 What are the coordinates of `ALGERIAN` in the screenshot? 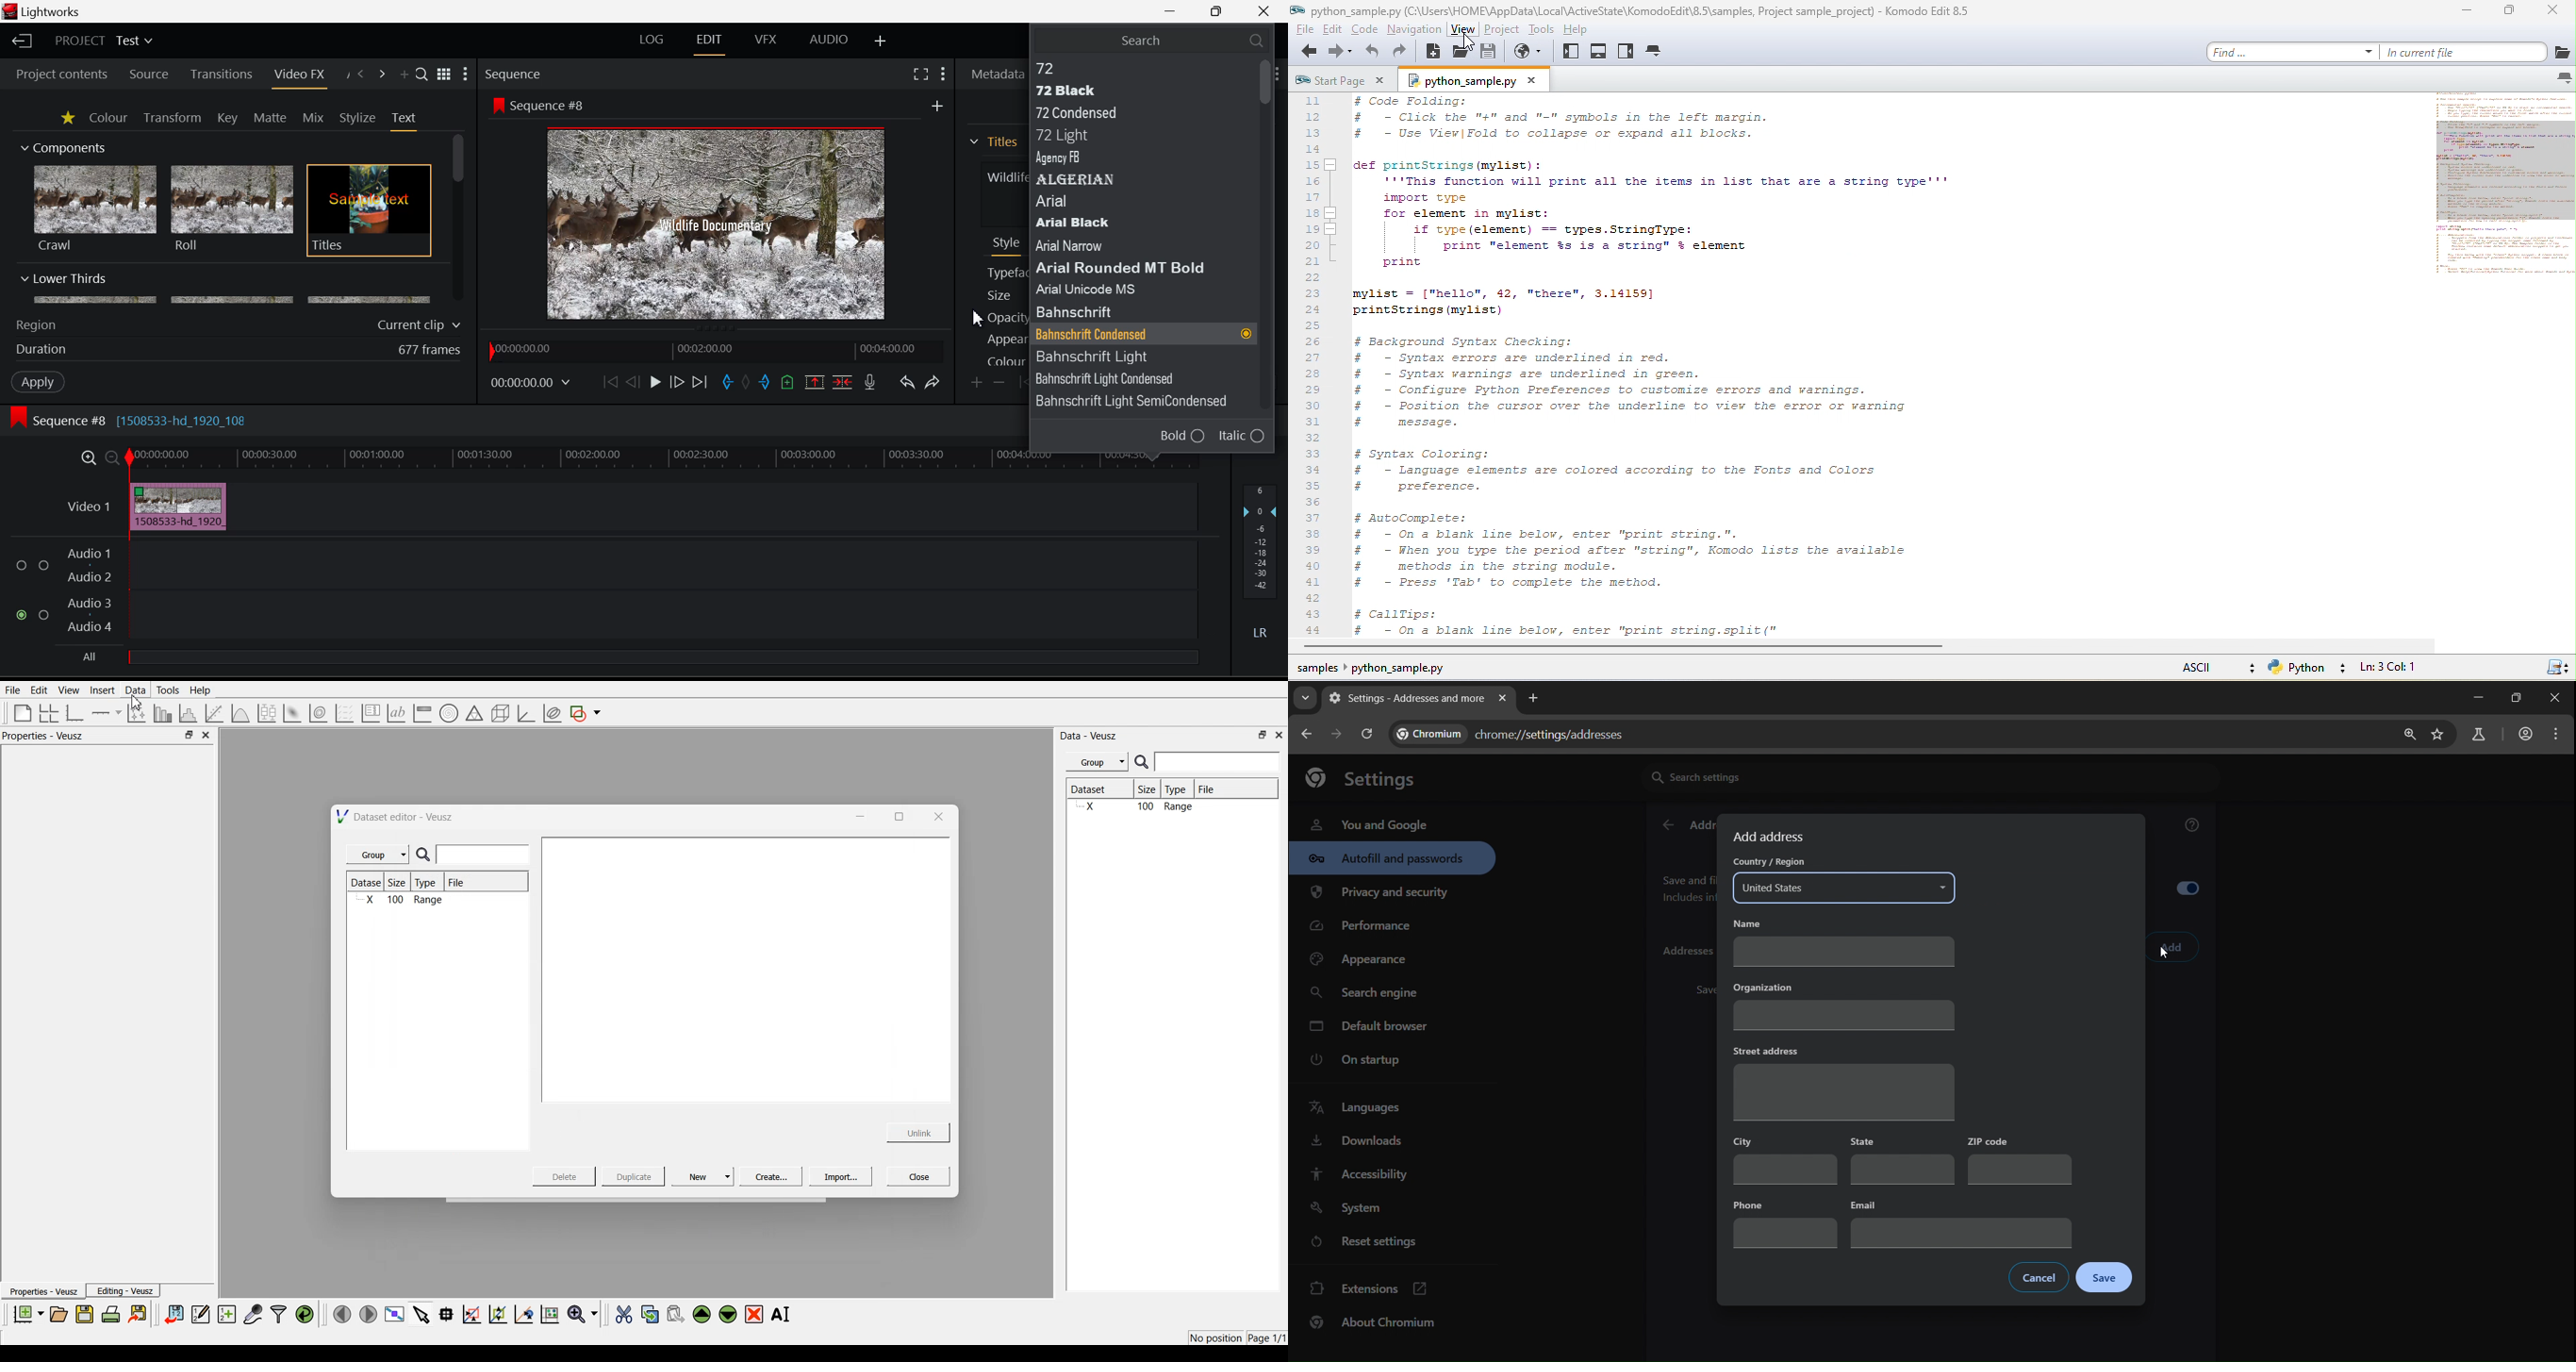 It's located at (1134, 180).